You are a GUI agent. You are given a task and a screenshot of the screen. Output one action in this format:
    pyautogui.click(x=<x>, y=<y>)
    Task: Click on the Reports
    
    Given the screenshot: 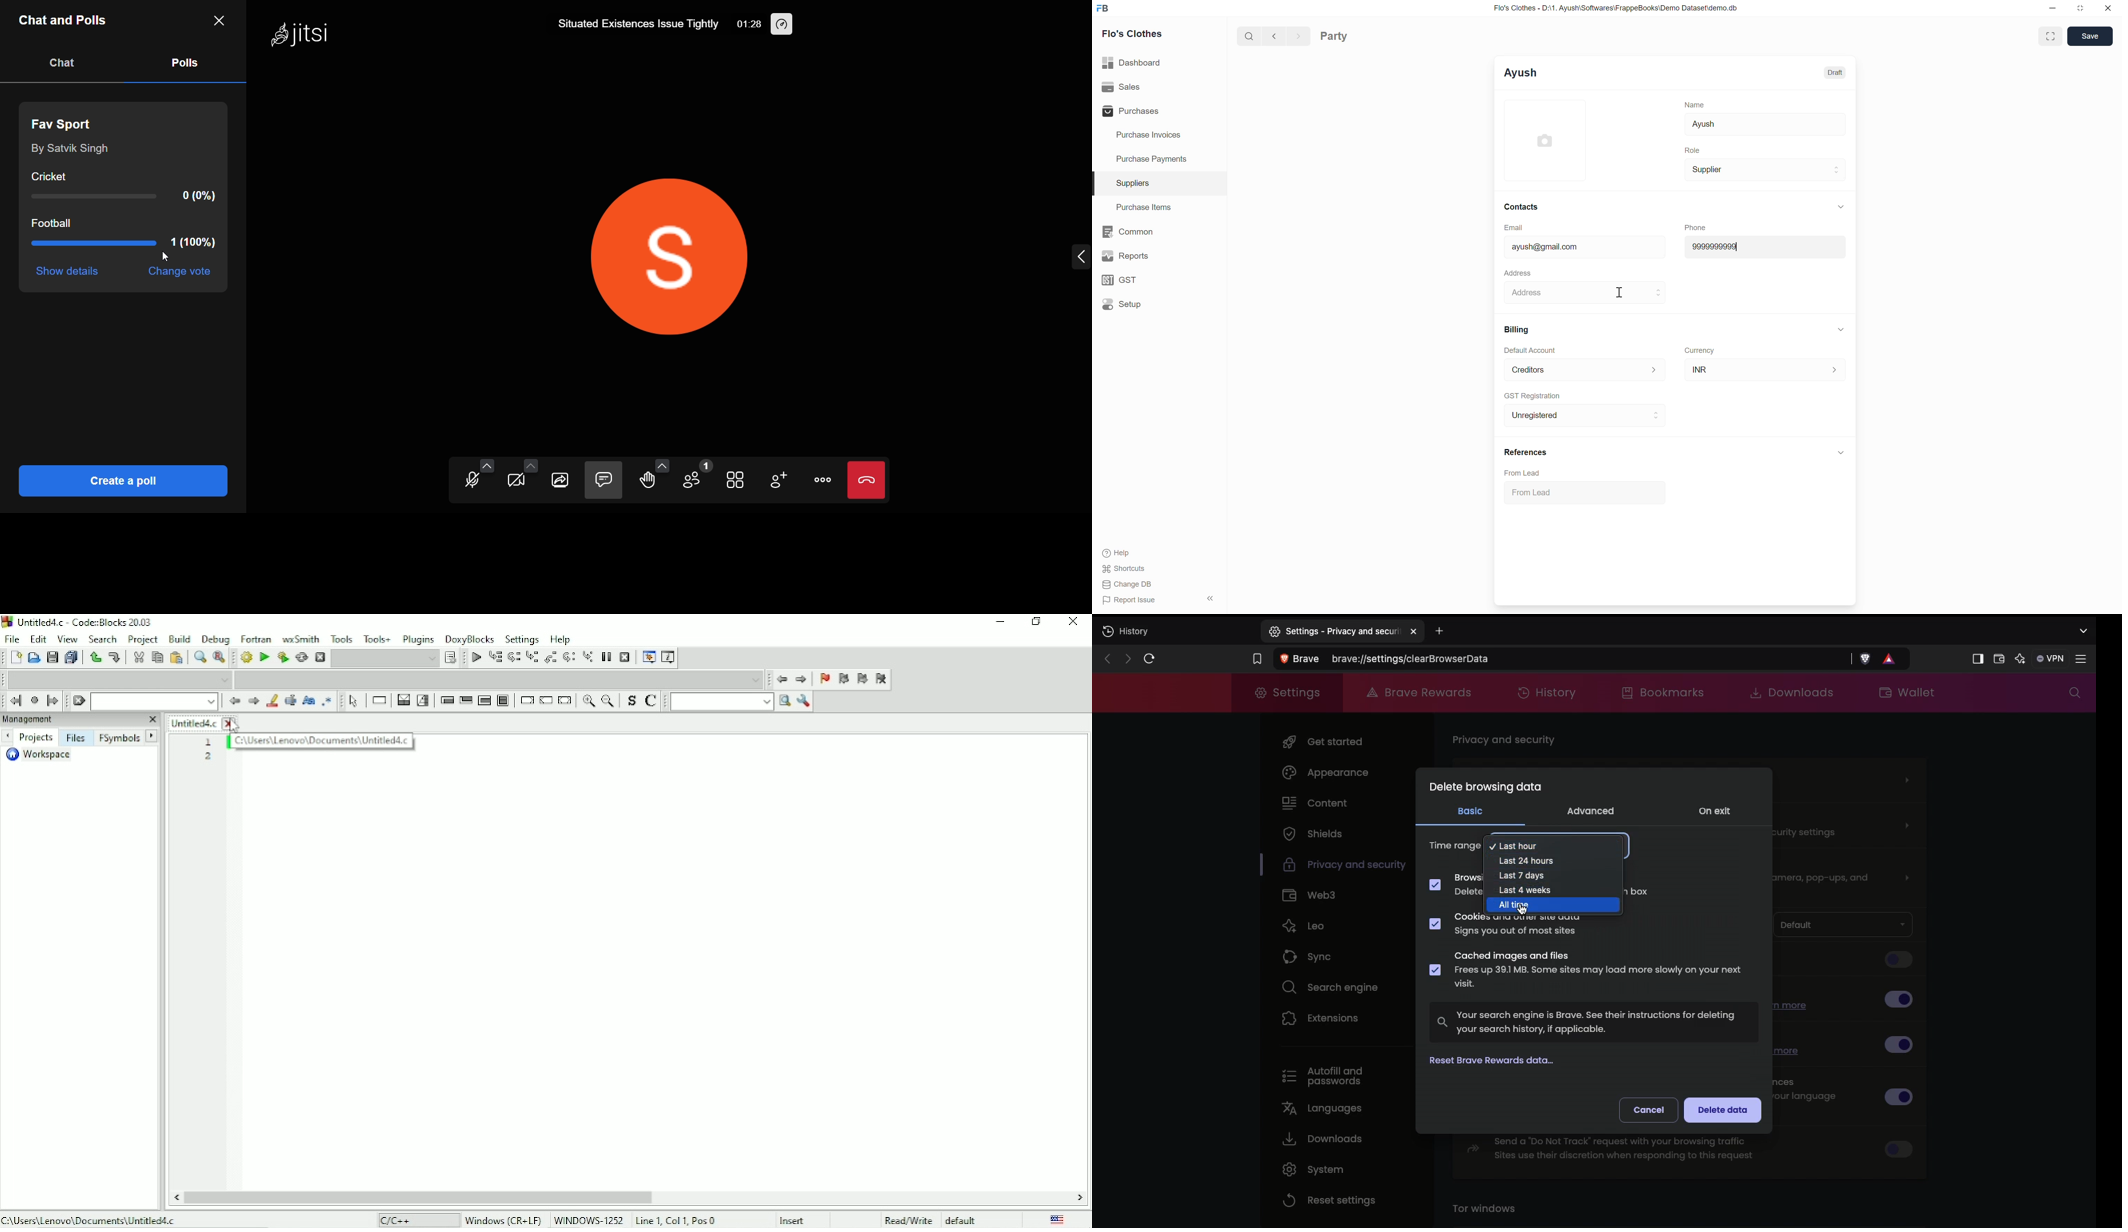 What is the action you would take?
    pyautogui.click(x=1159, y=256)
    